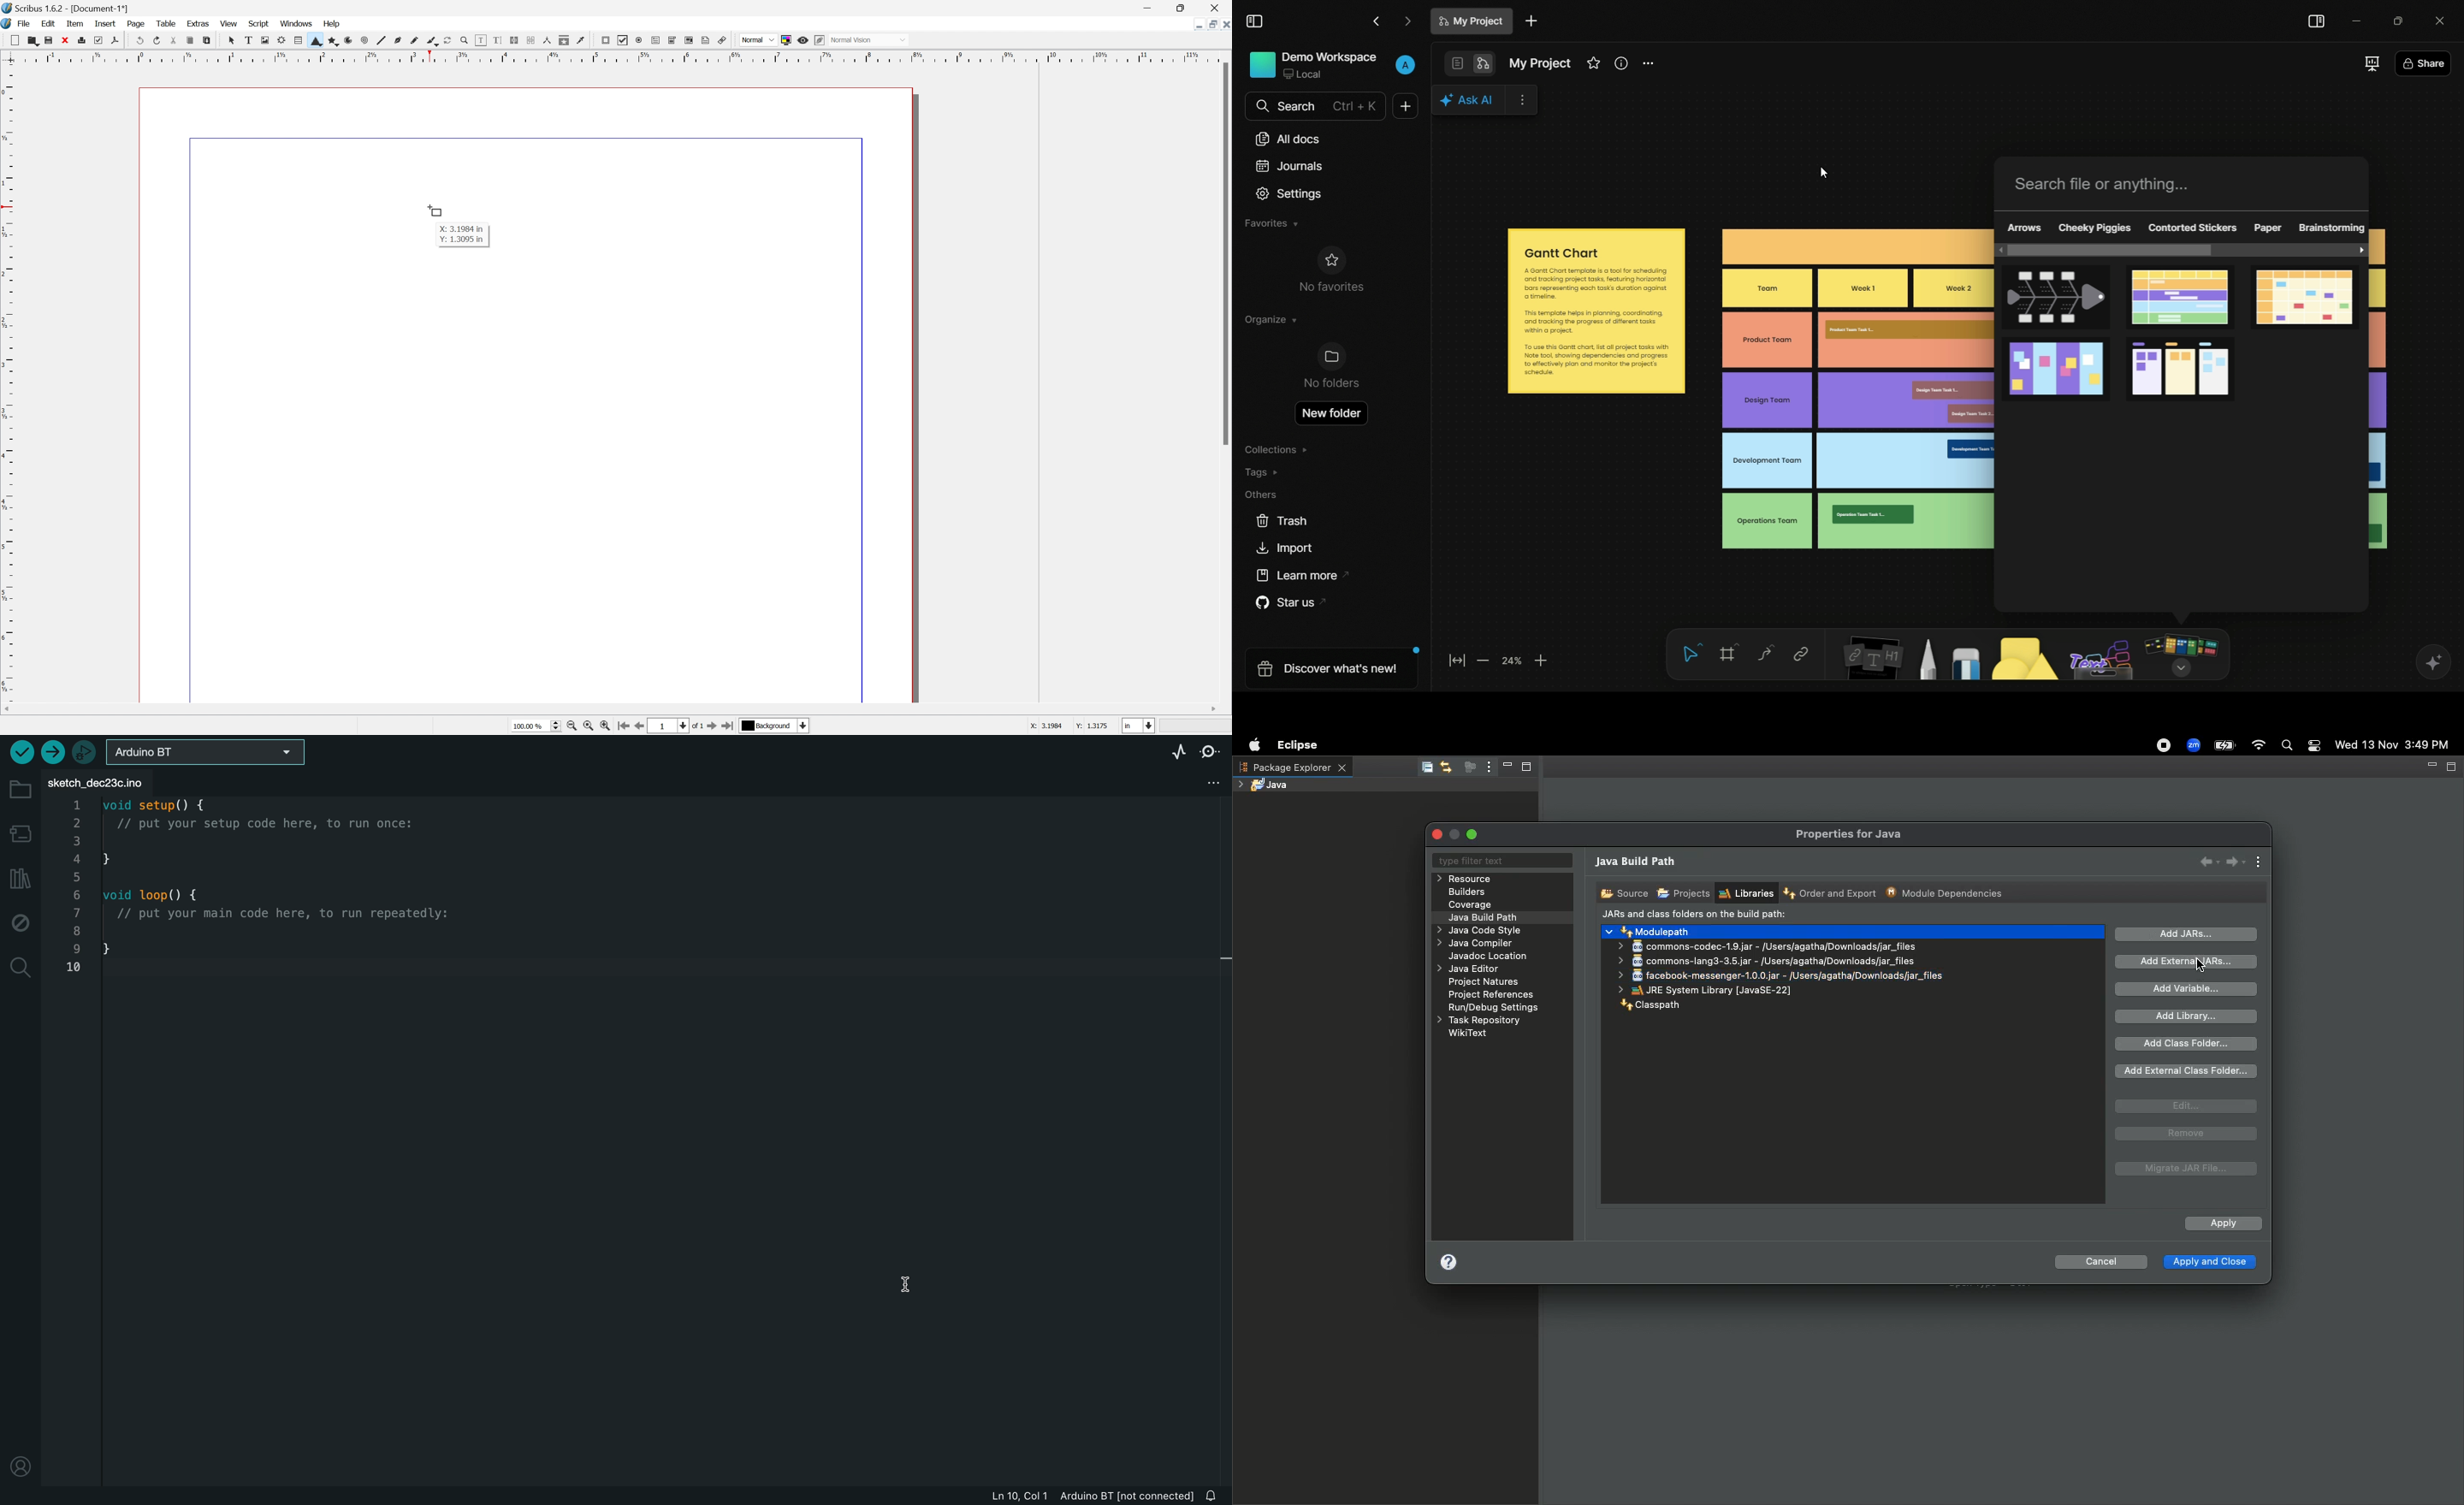  Describe the element at coordinates (2438, 19) in the screenshot. I see `close app` at that location.